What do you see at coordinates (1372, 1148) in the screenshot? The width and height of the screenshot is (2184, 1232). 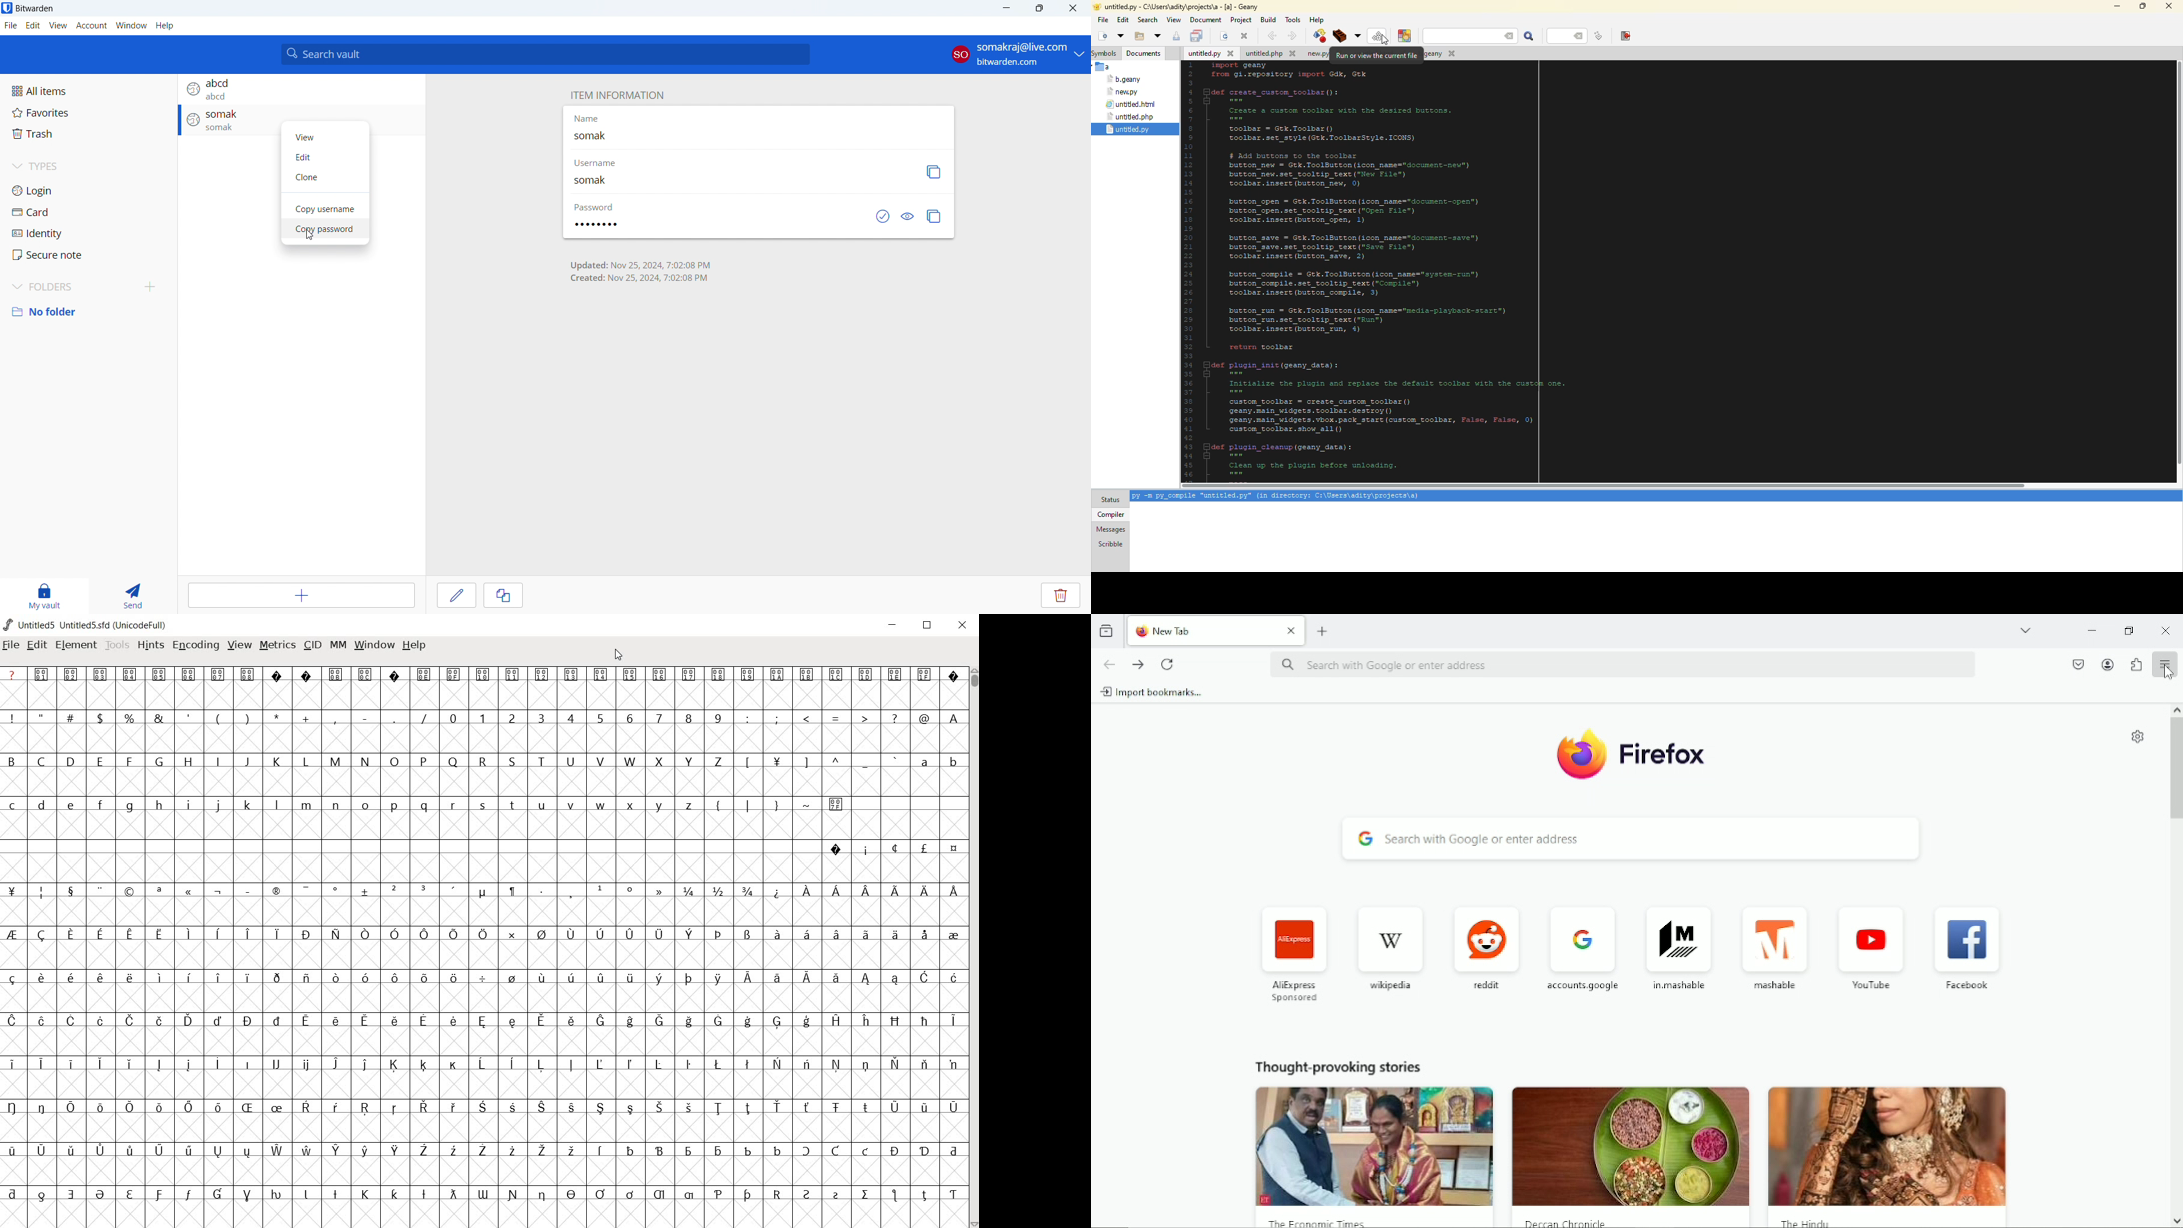 I see `the economic times image` at bounding box center [1372, 1148].